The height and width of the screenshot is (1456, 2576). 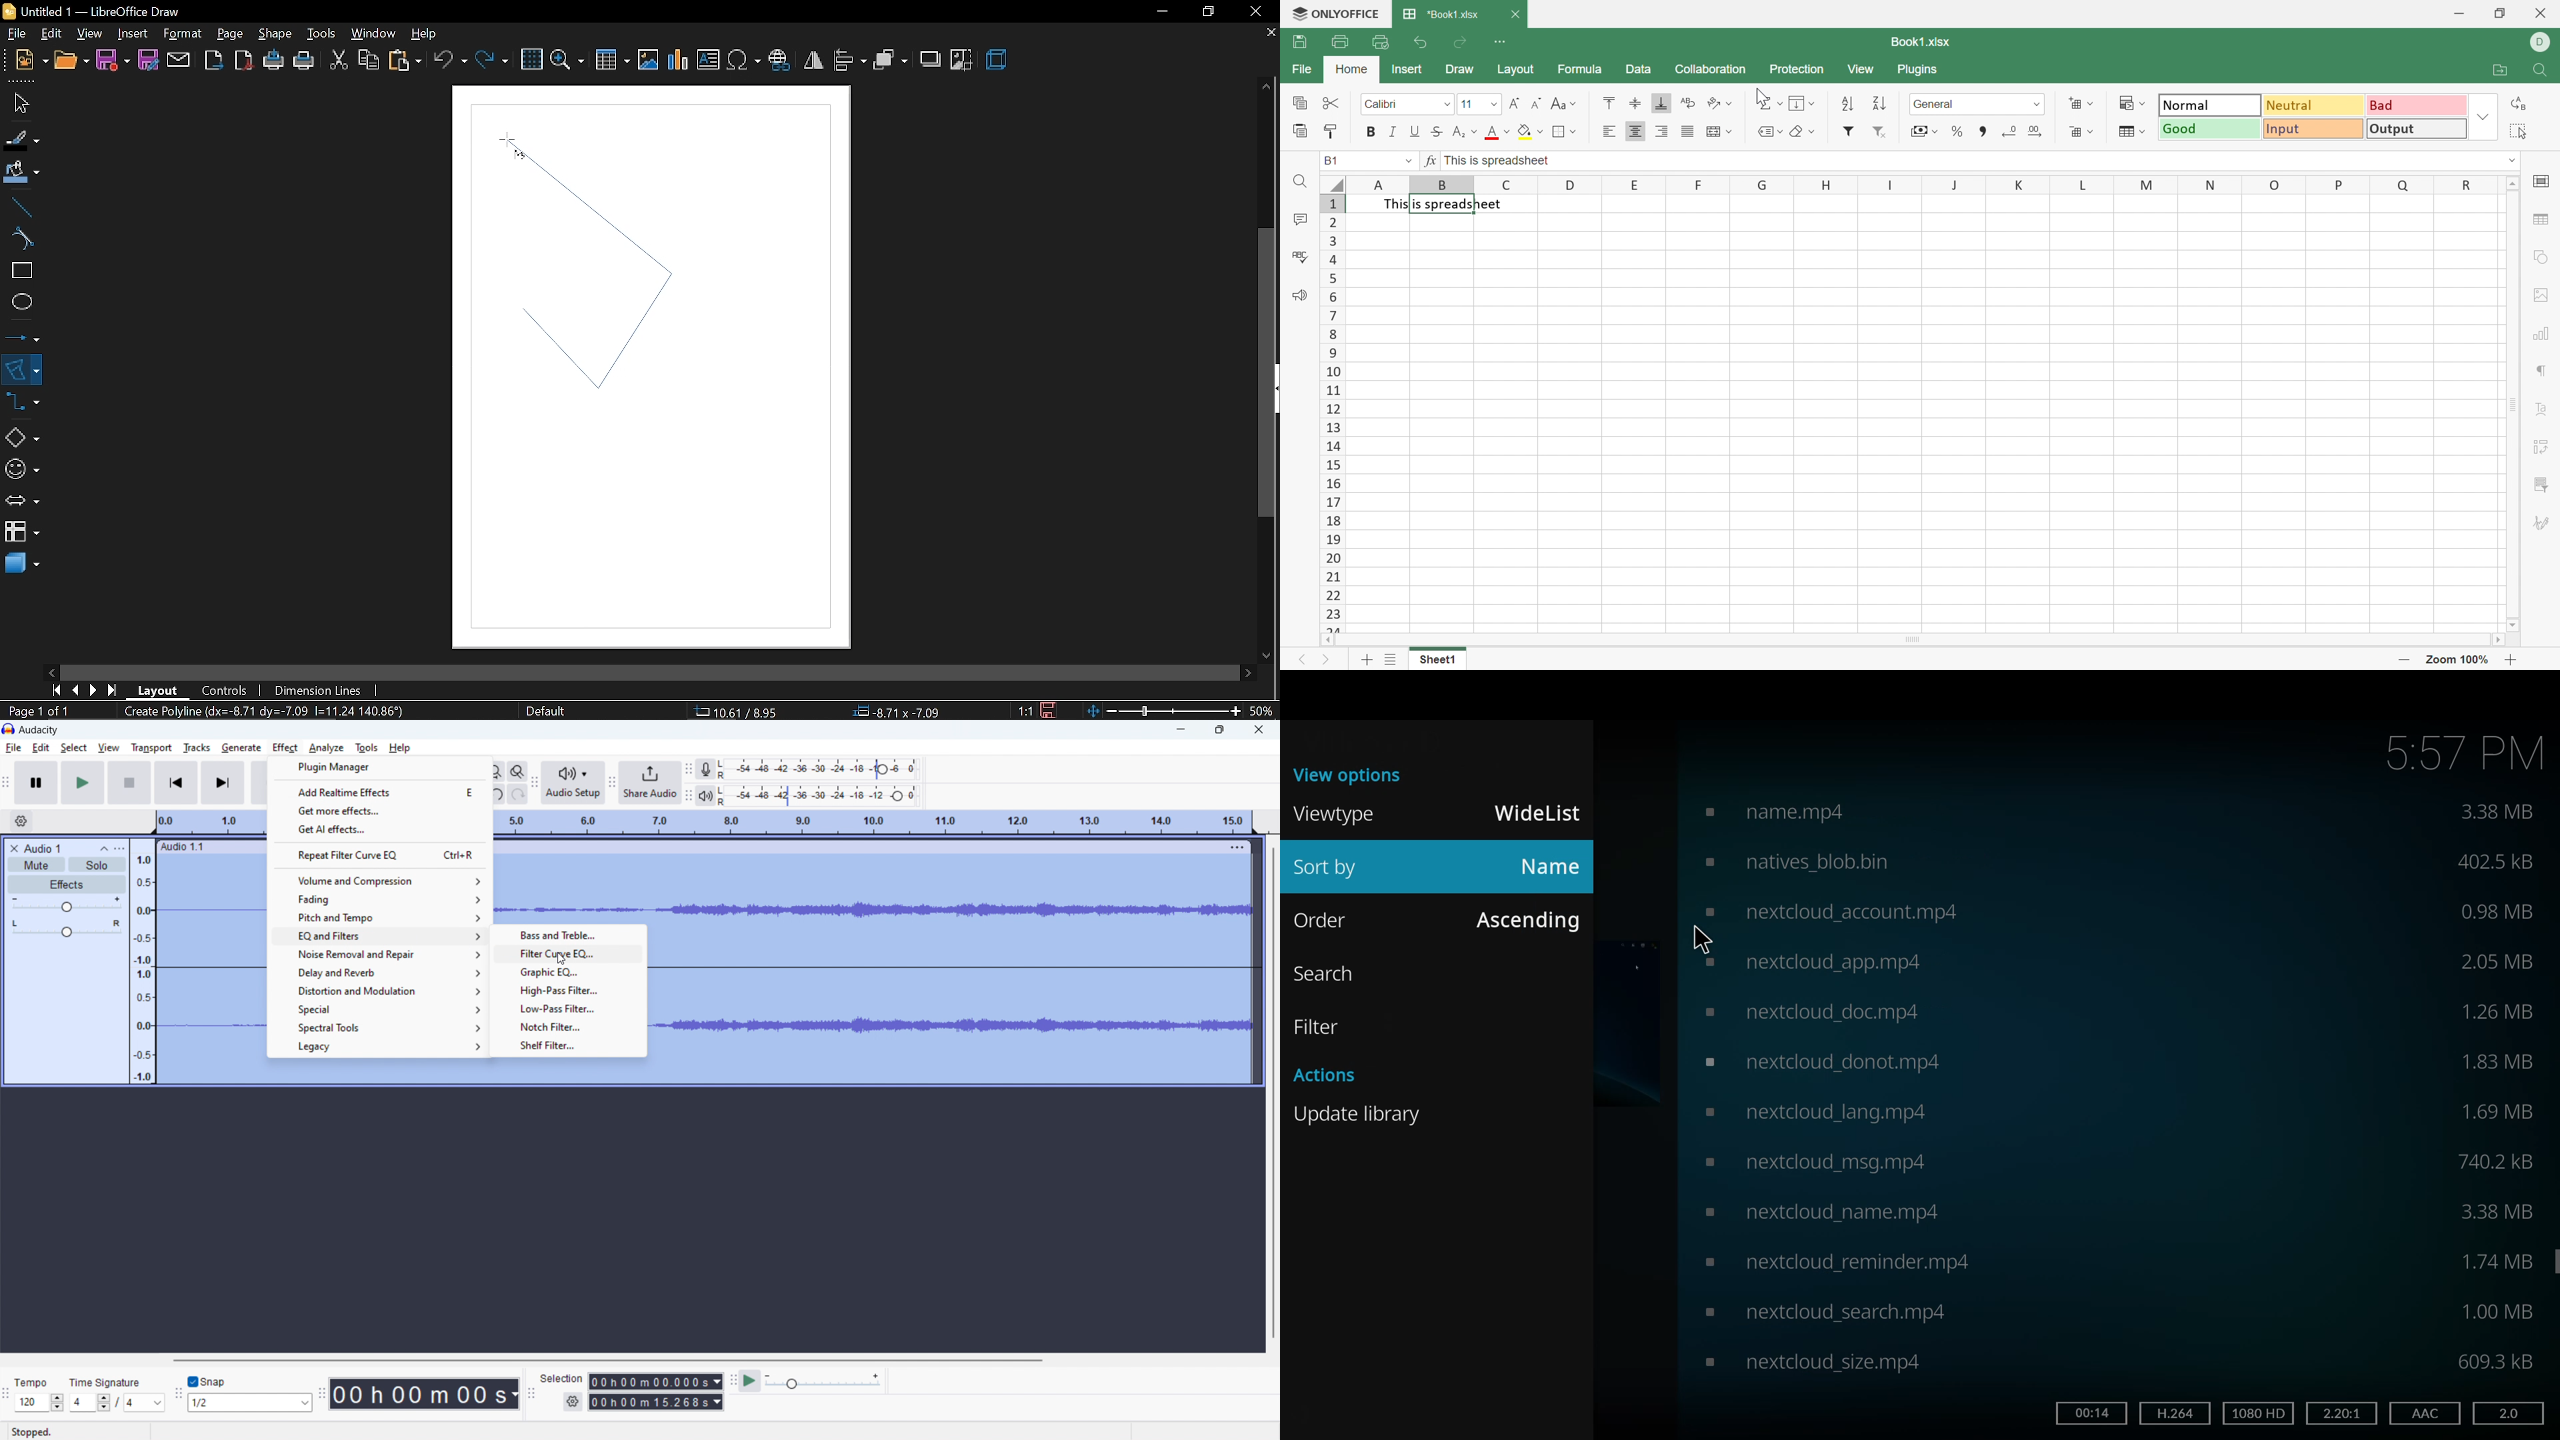 I want to click on save, so click(x=113, y=60).